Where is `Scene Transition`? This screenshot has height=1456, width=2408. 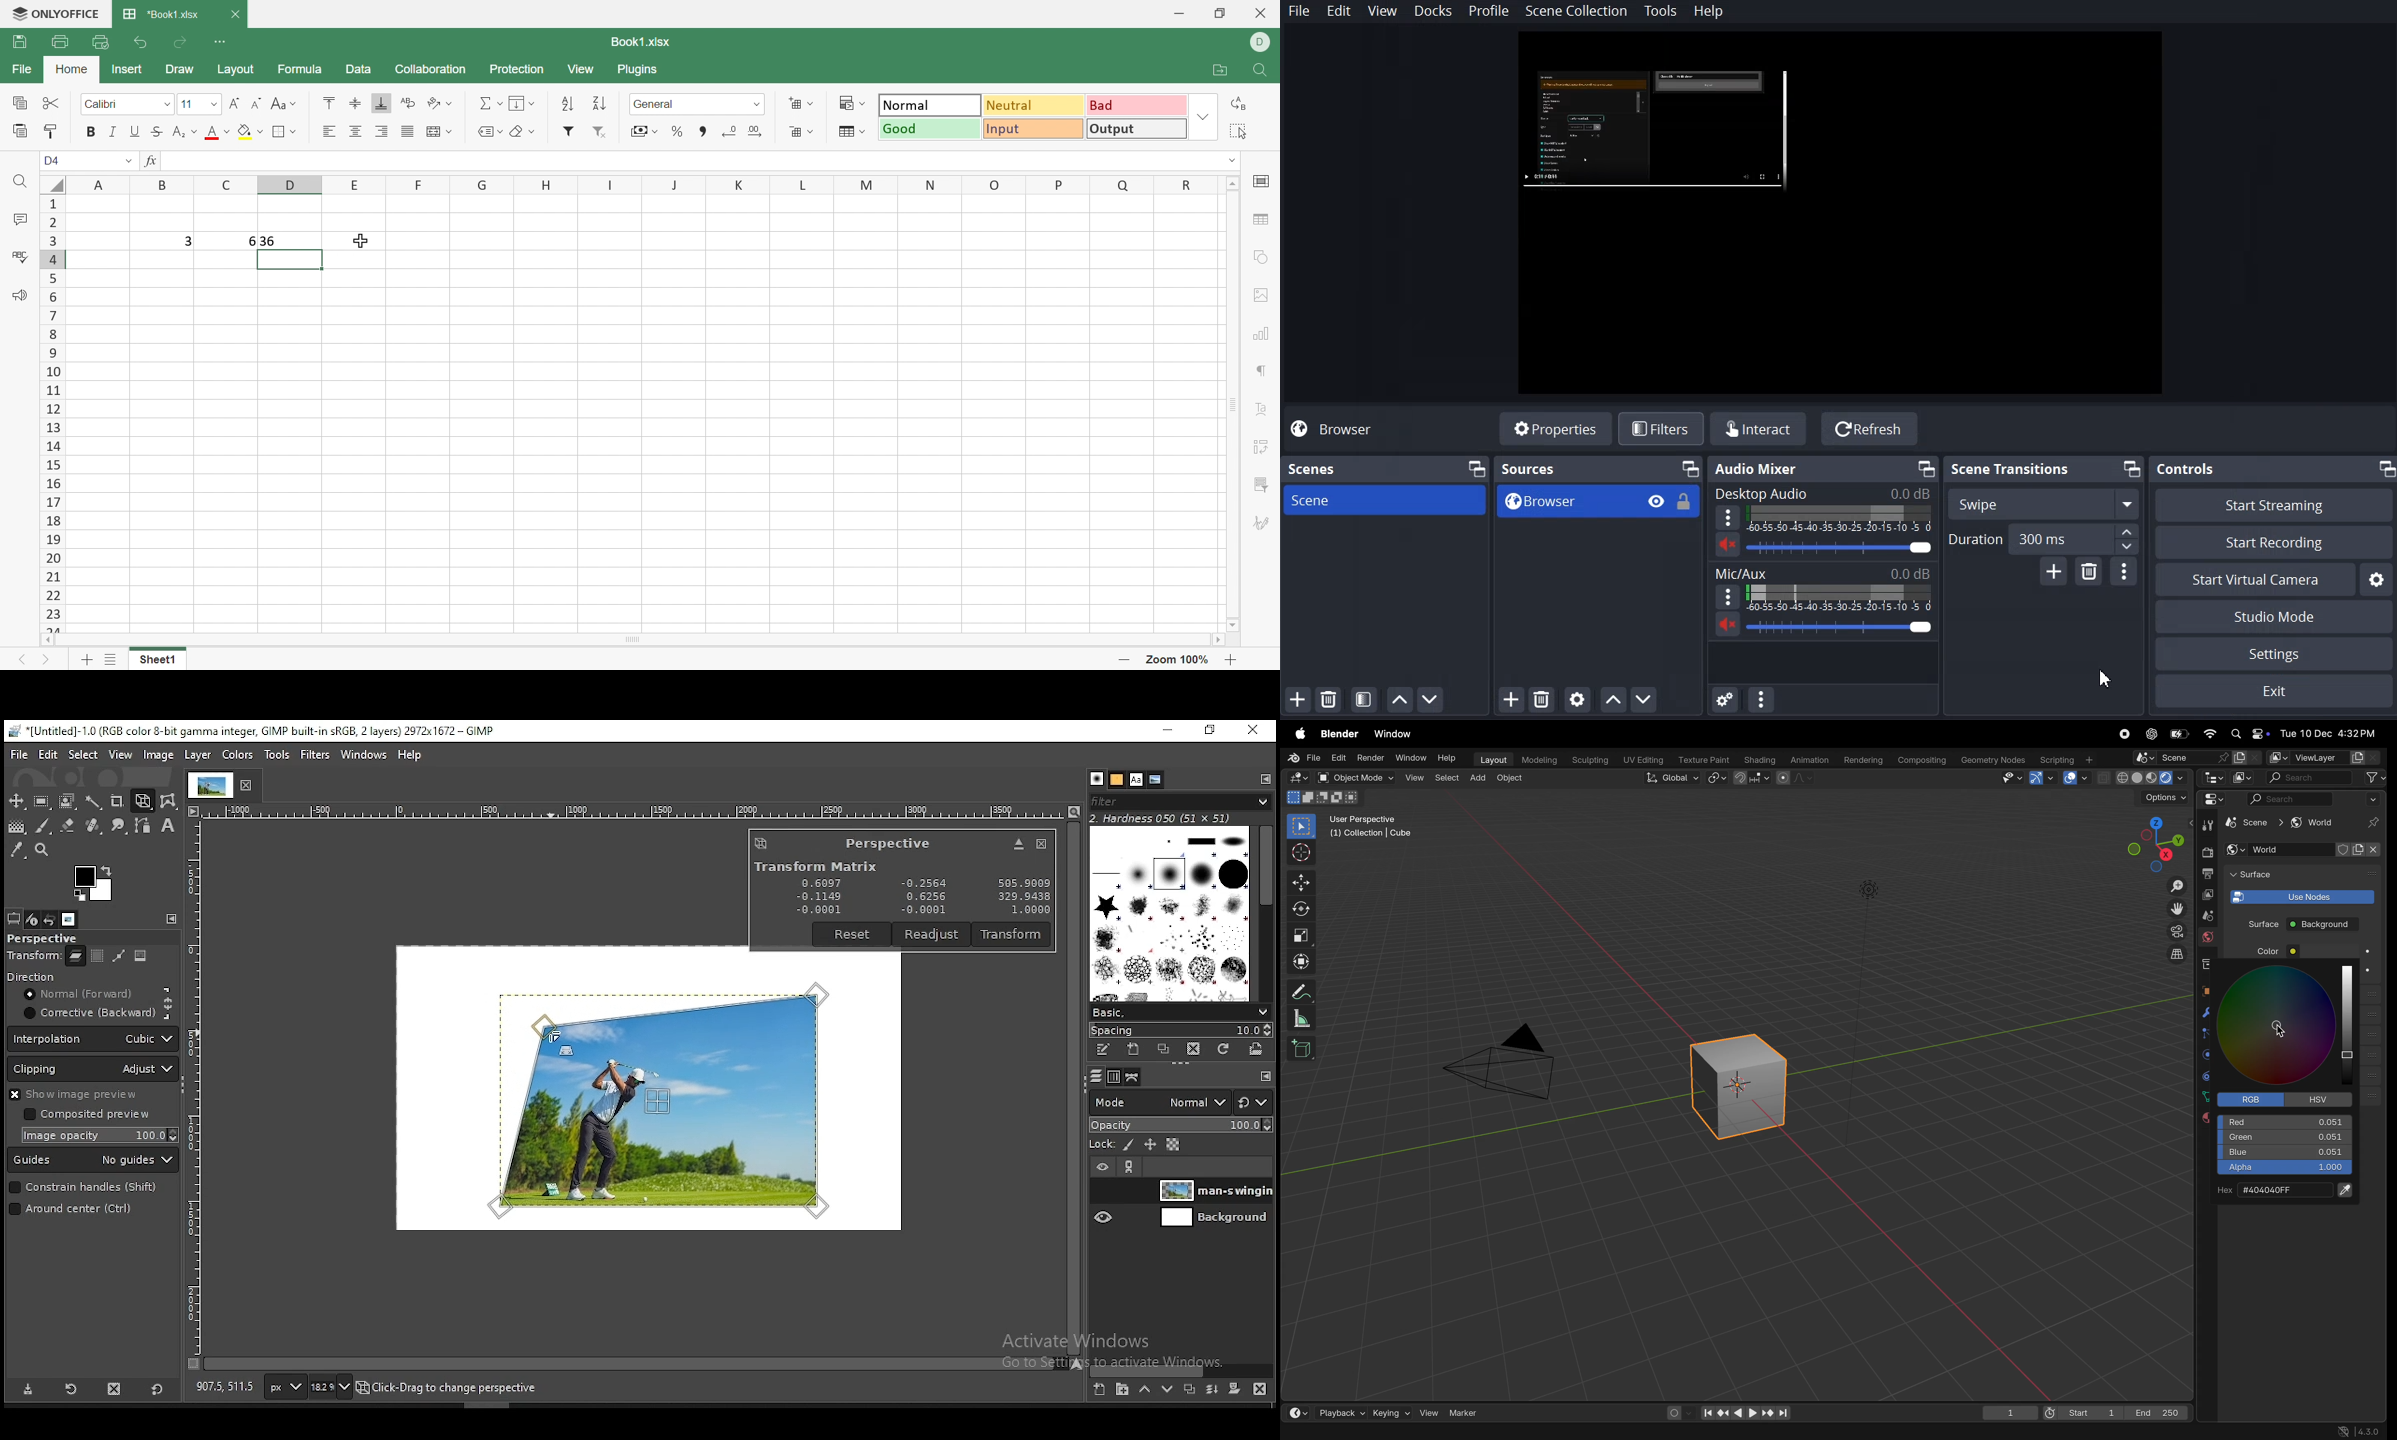
Scene Transition is located at coordinates (2010, 468).